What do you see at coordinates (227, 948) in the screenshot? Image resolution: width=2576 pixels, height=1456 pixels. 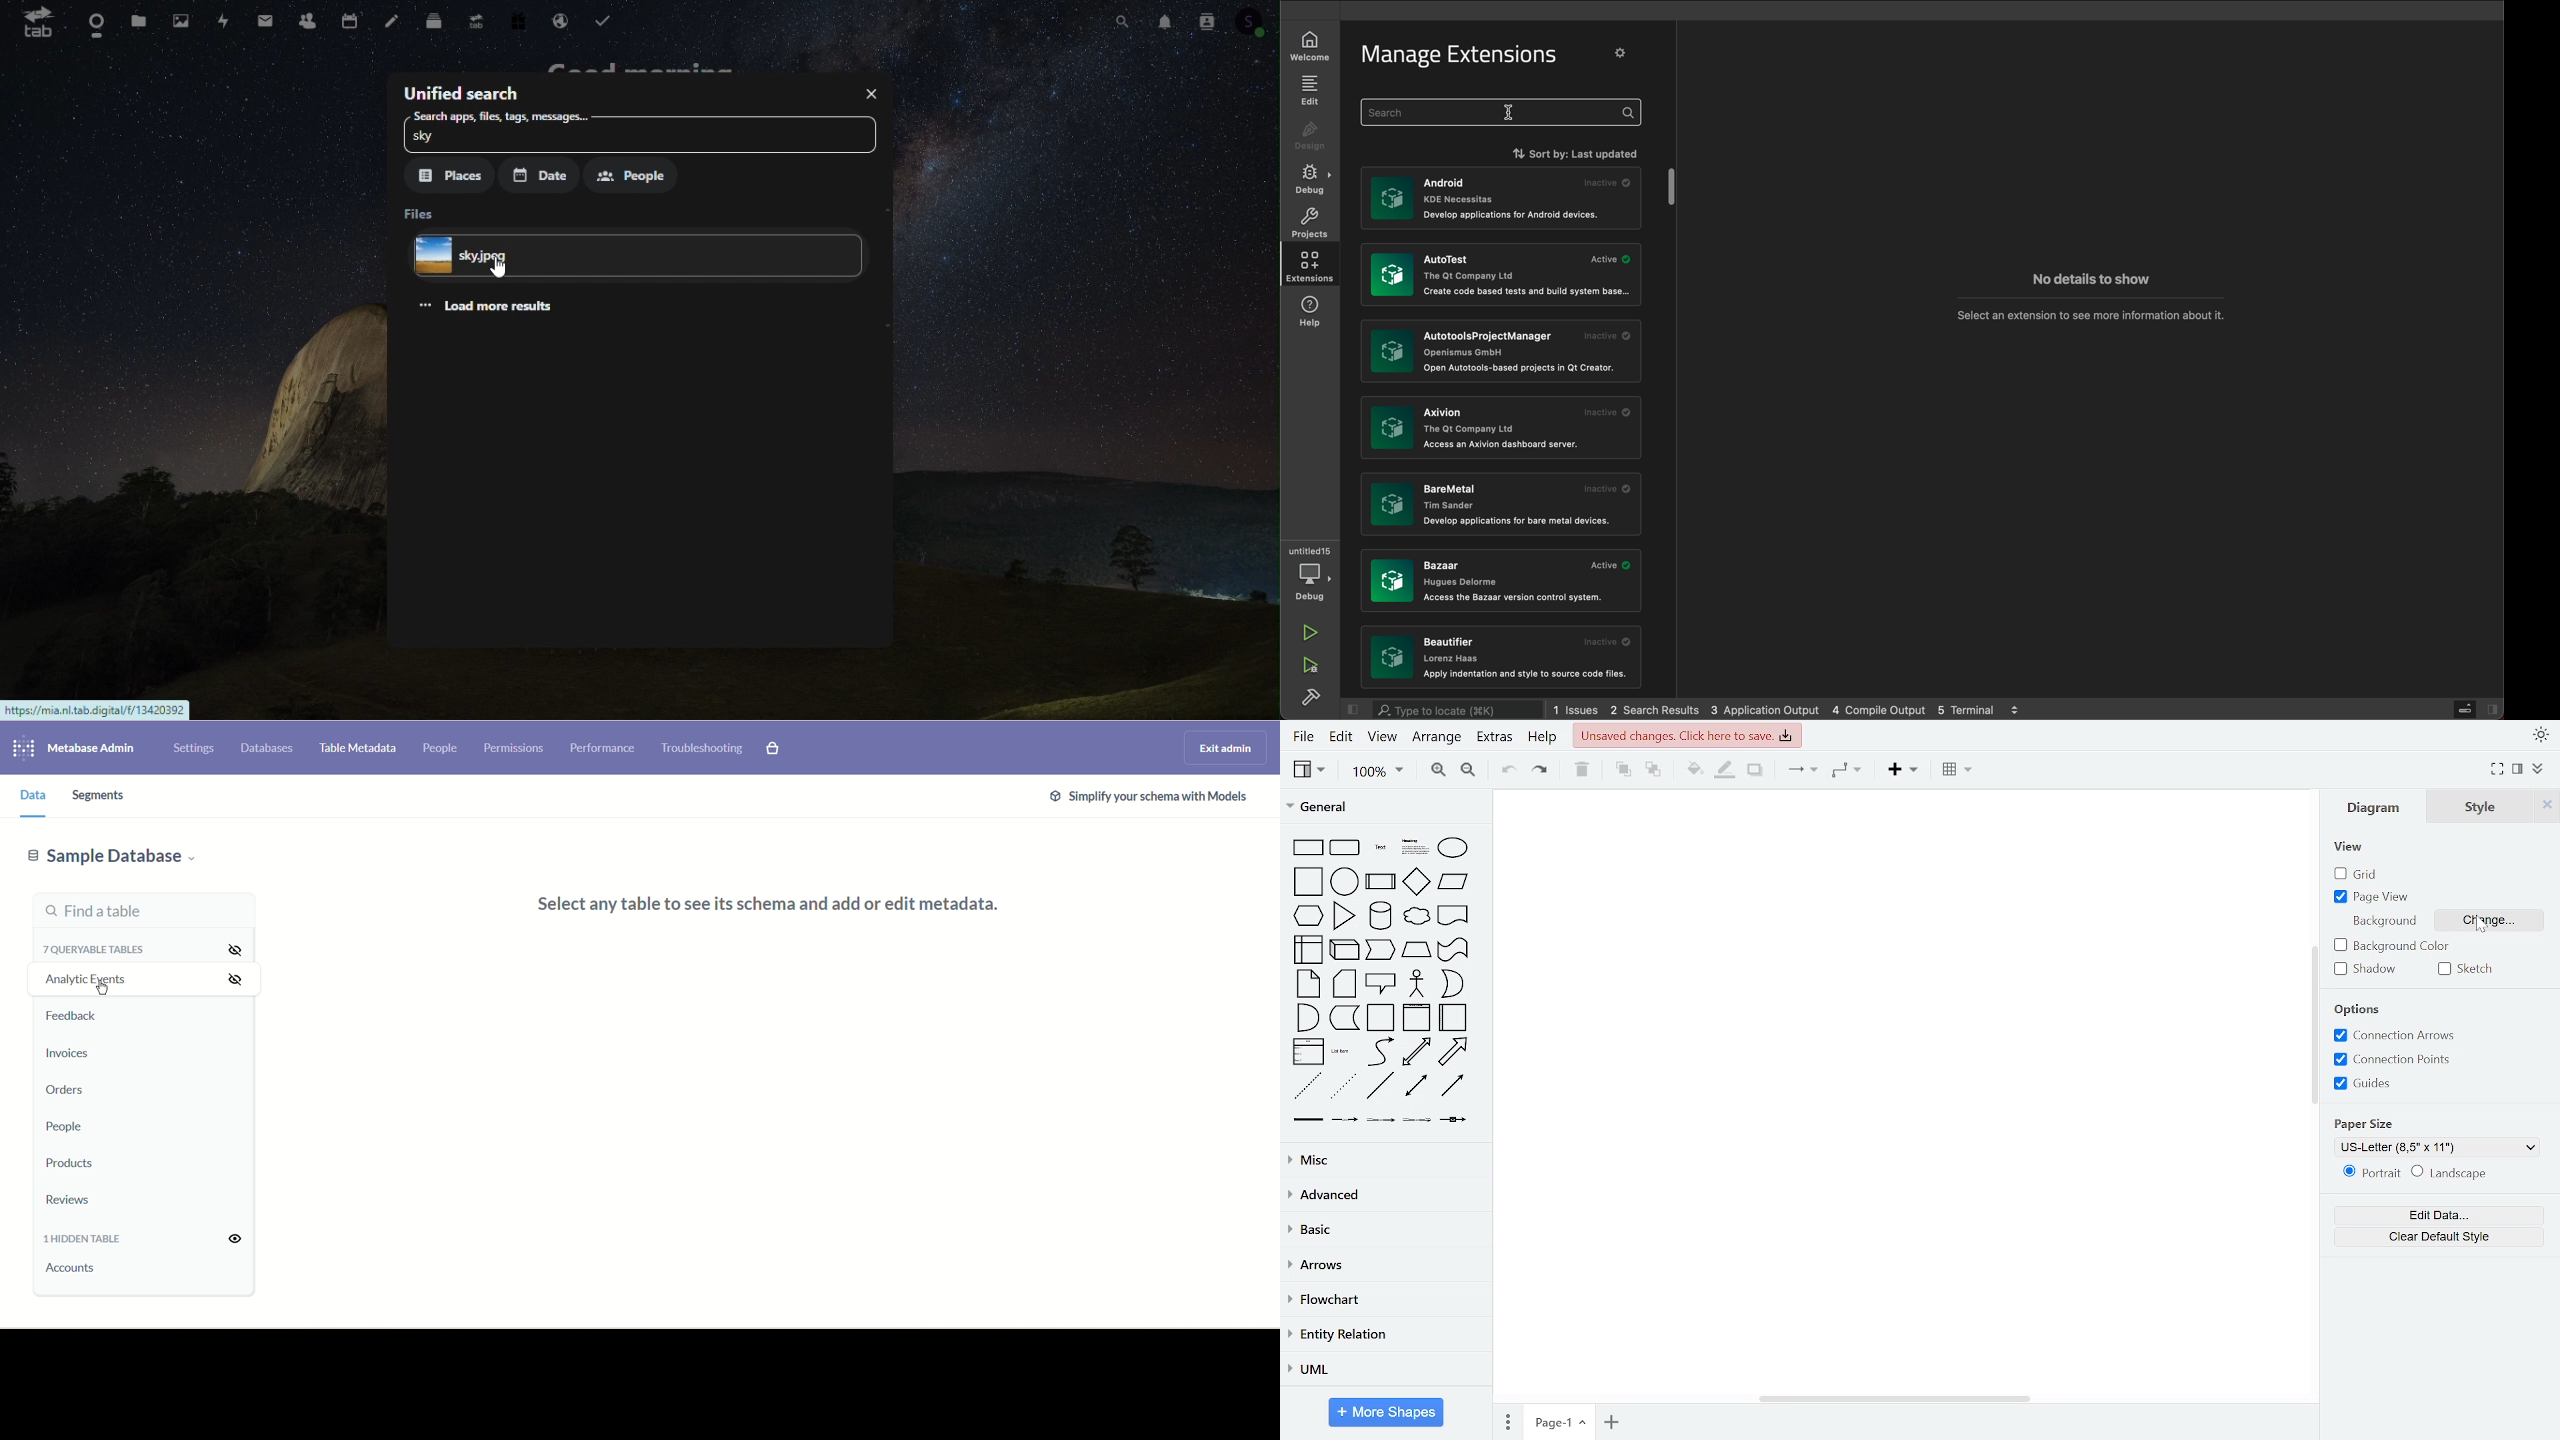 I see `Hide all` at bounding box center [227, 948].